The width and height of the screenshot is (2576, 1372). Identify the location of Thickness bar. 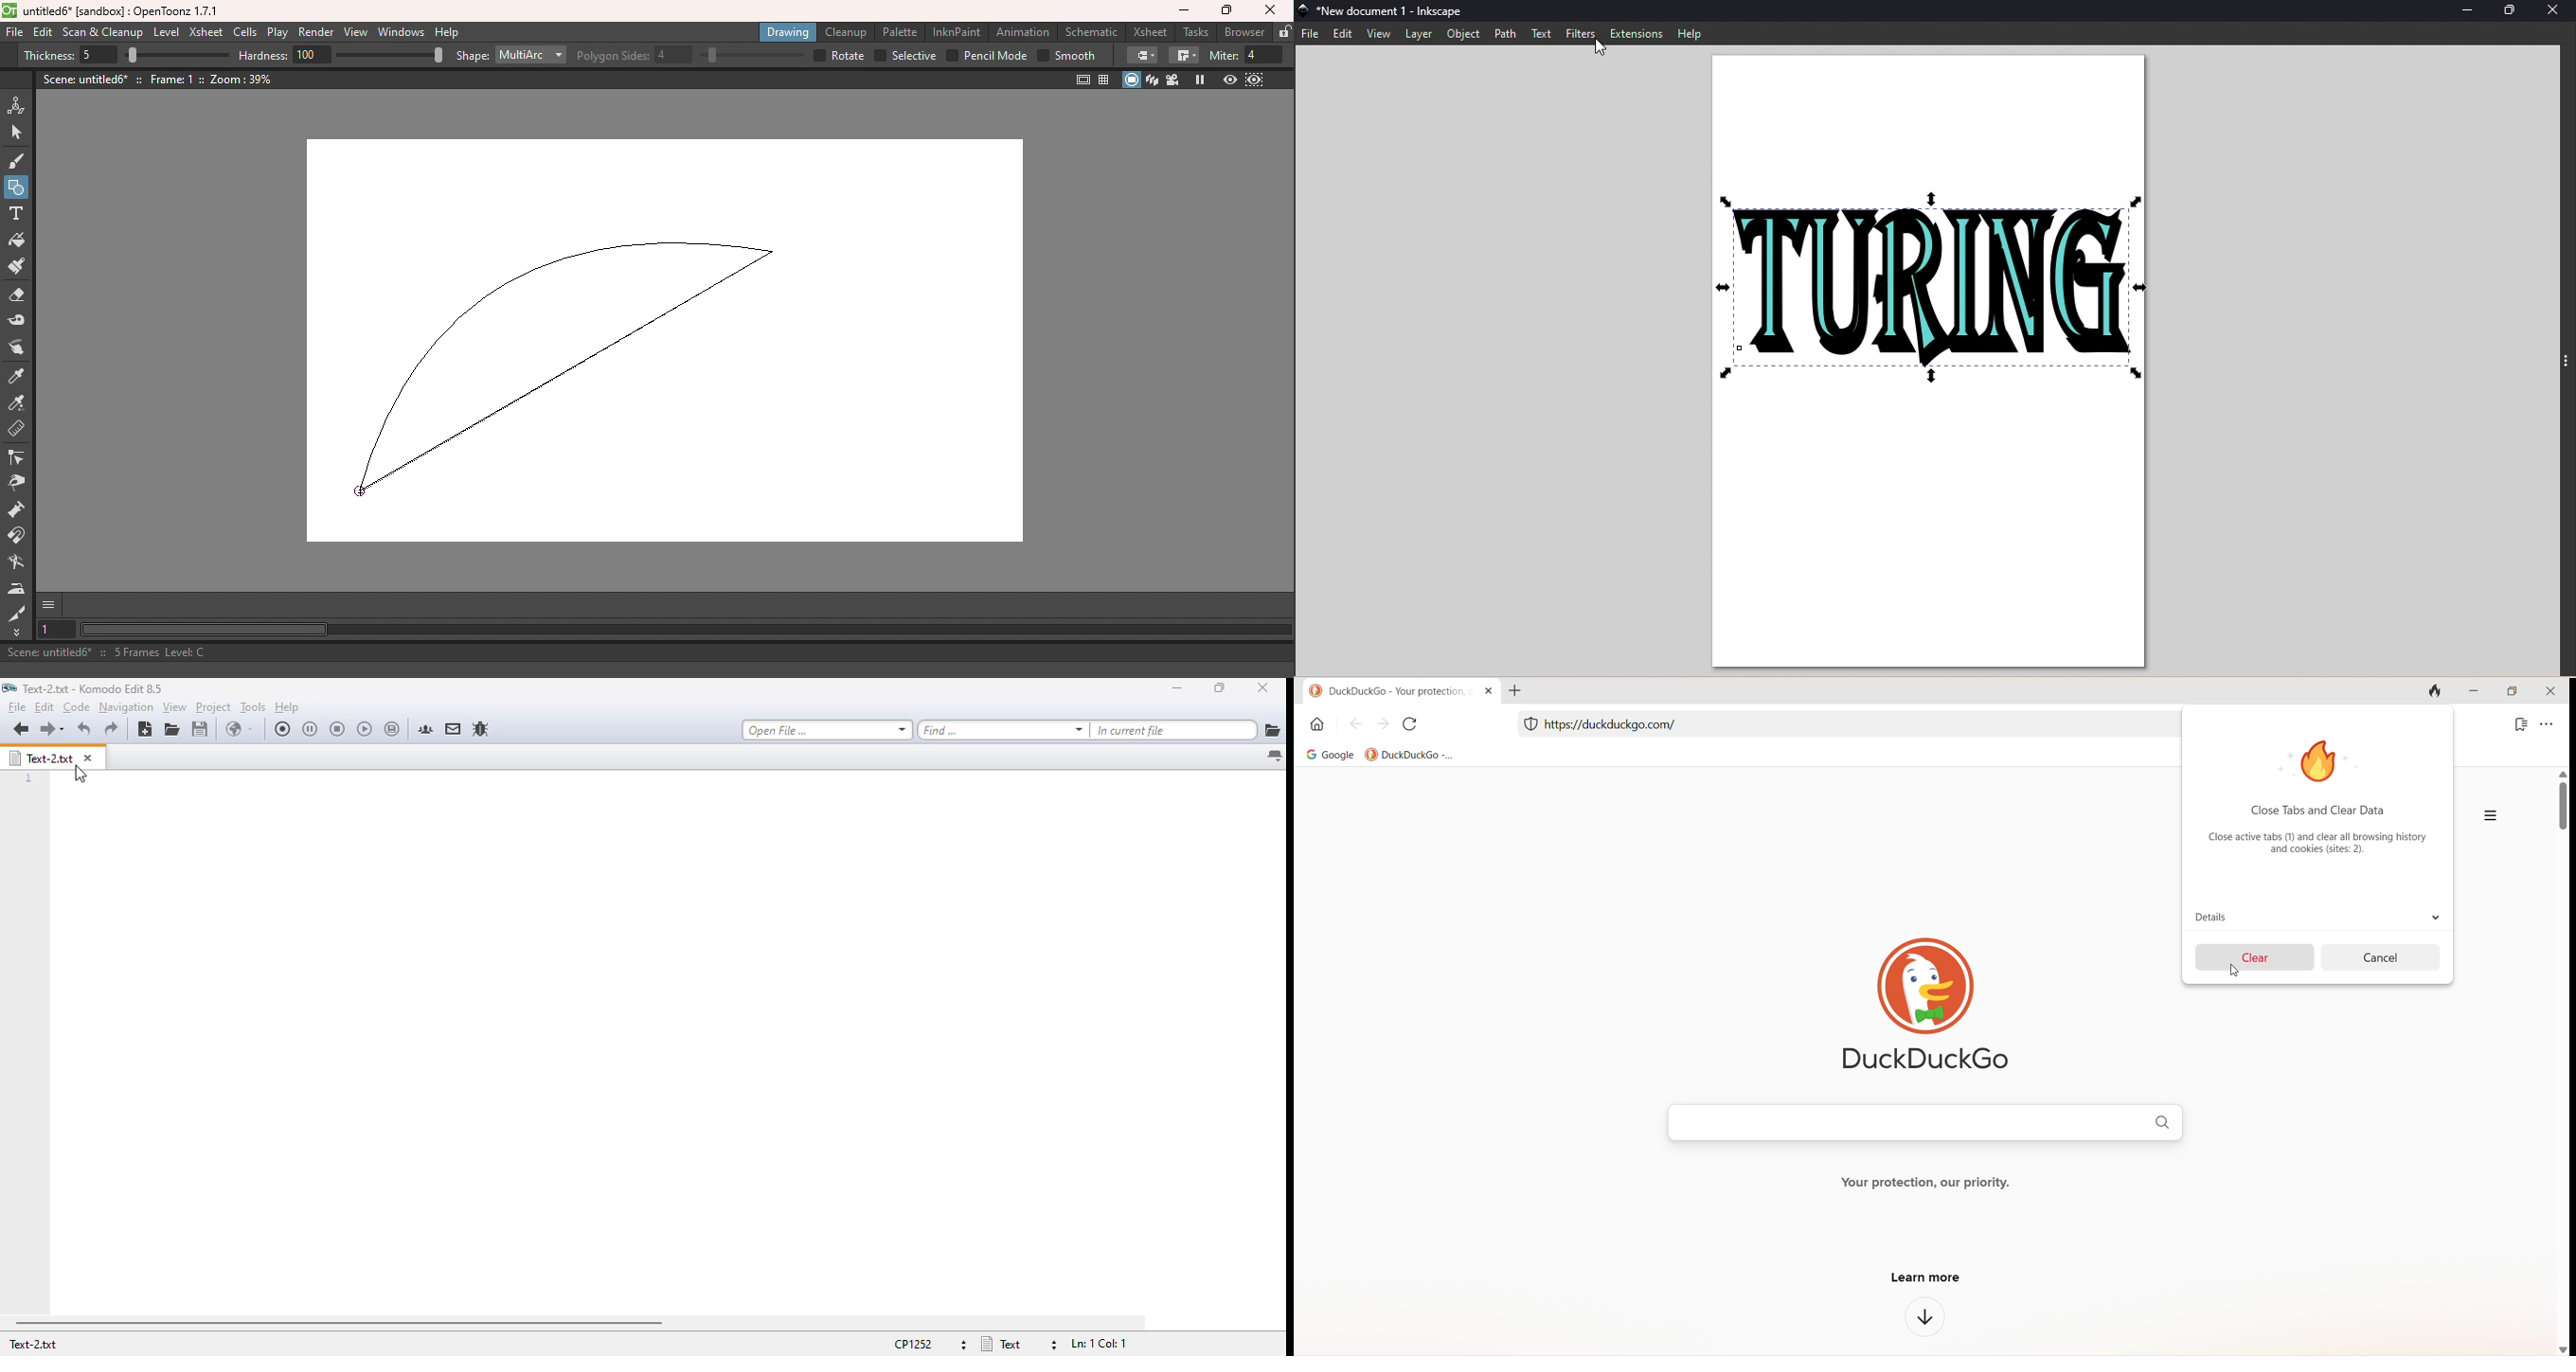
(176, 54).